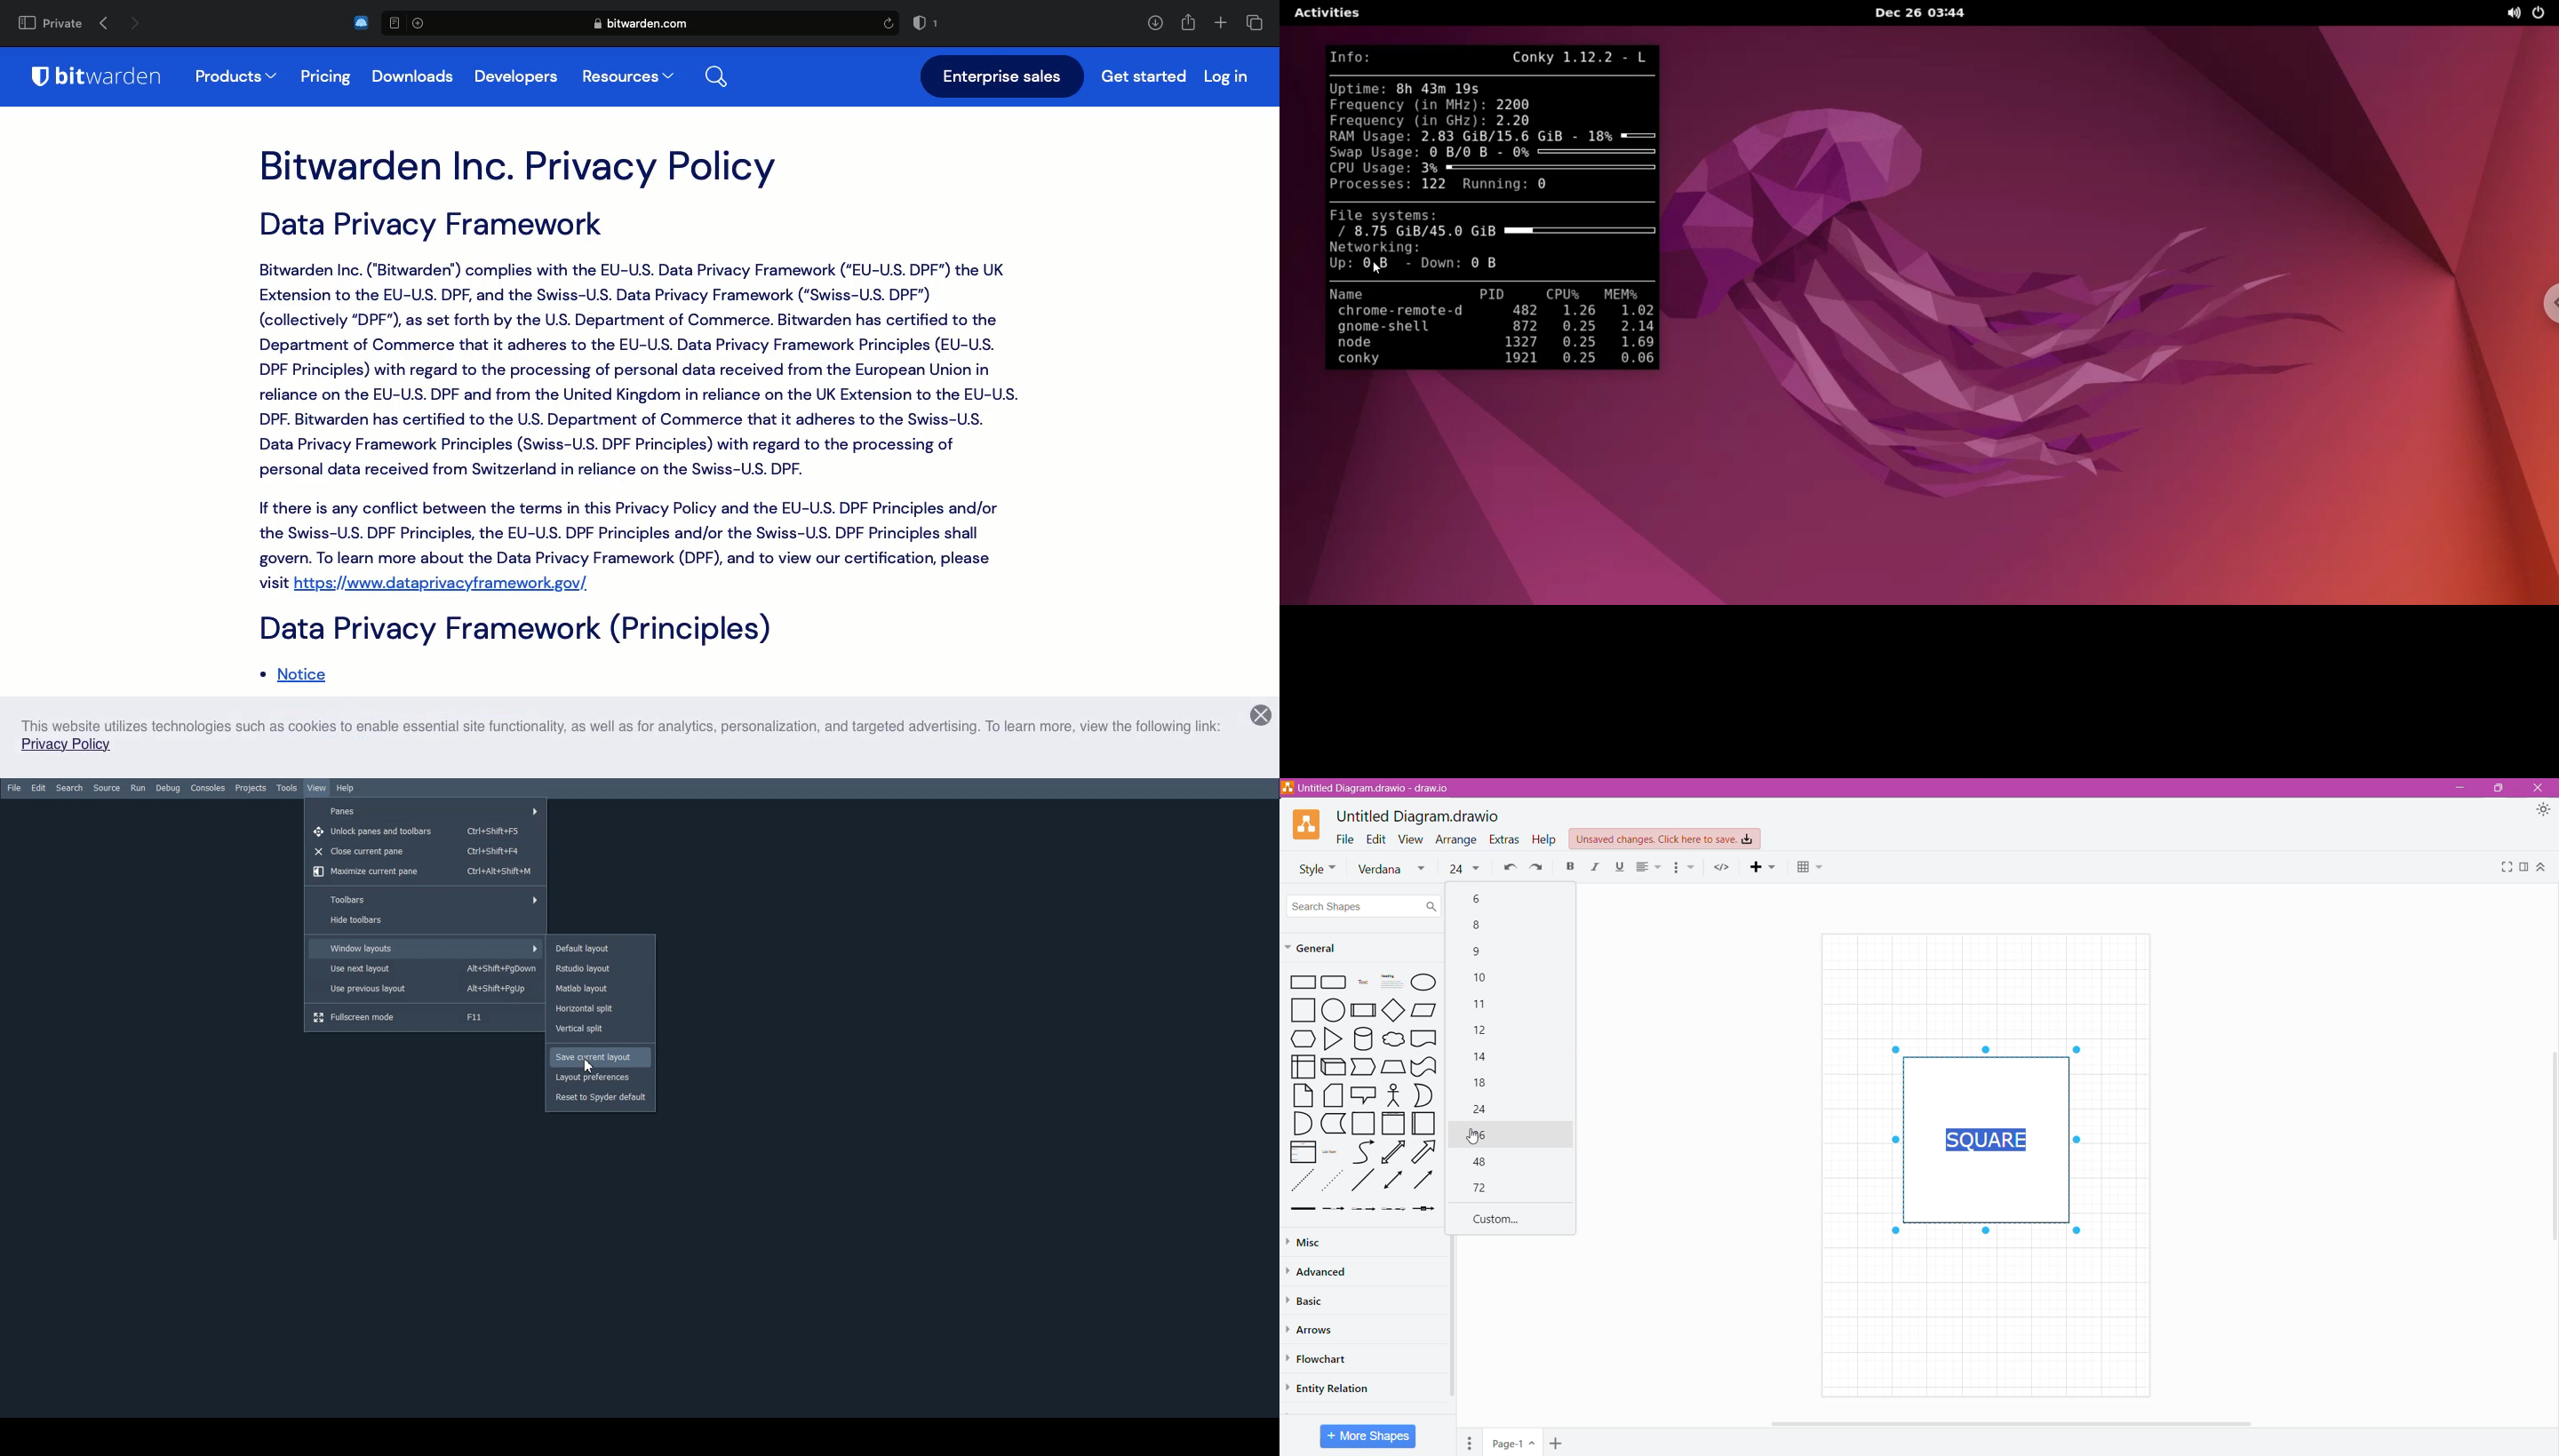  What do you see at coordinates (1723, 867) in the screenshot?
I see `Embed` at bounding box center [1723, 867].